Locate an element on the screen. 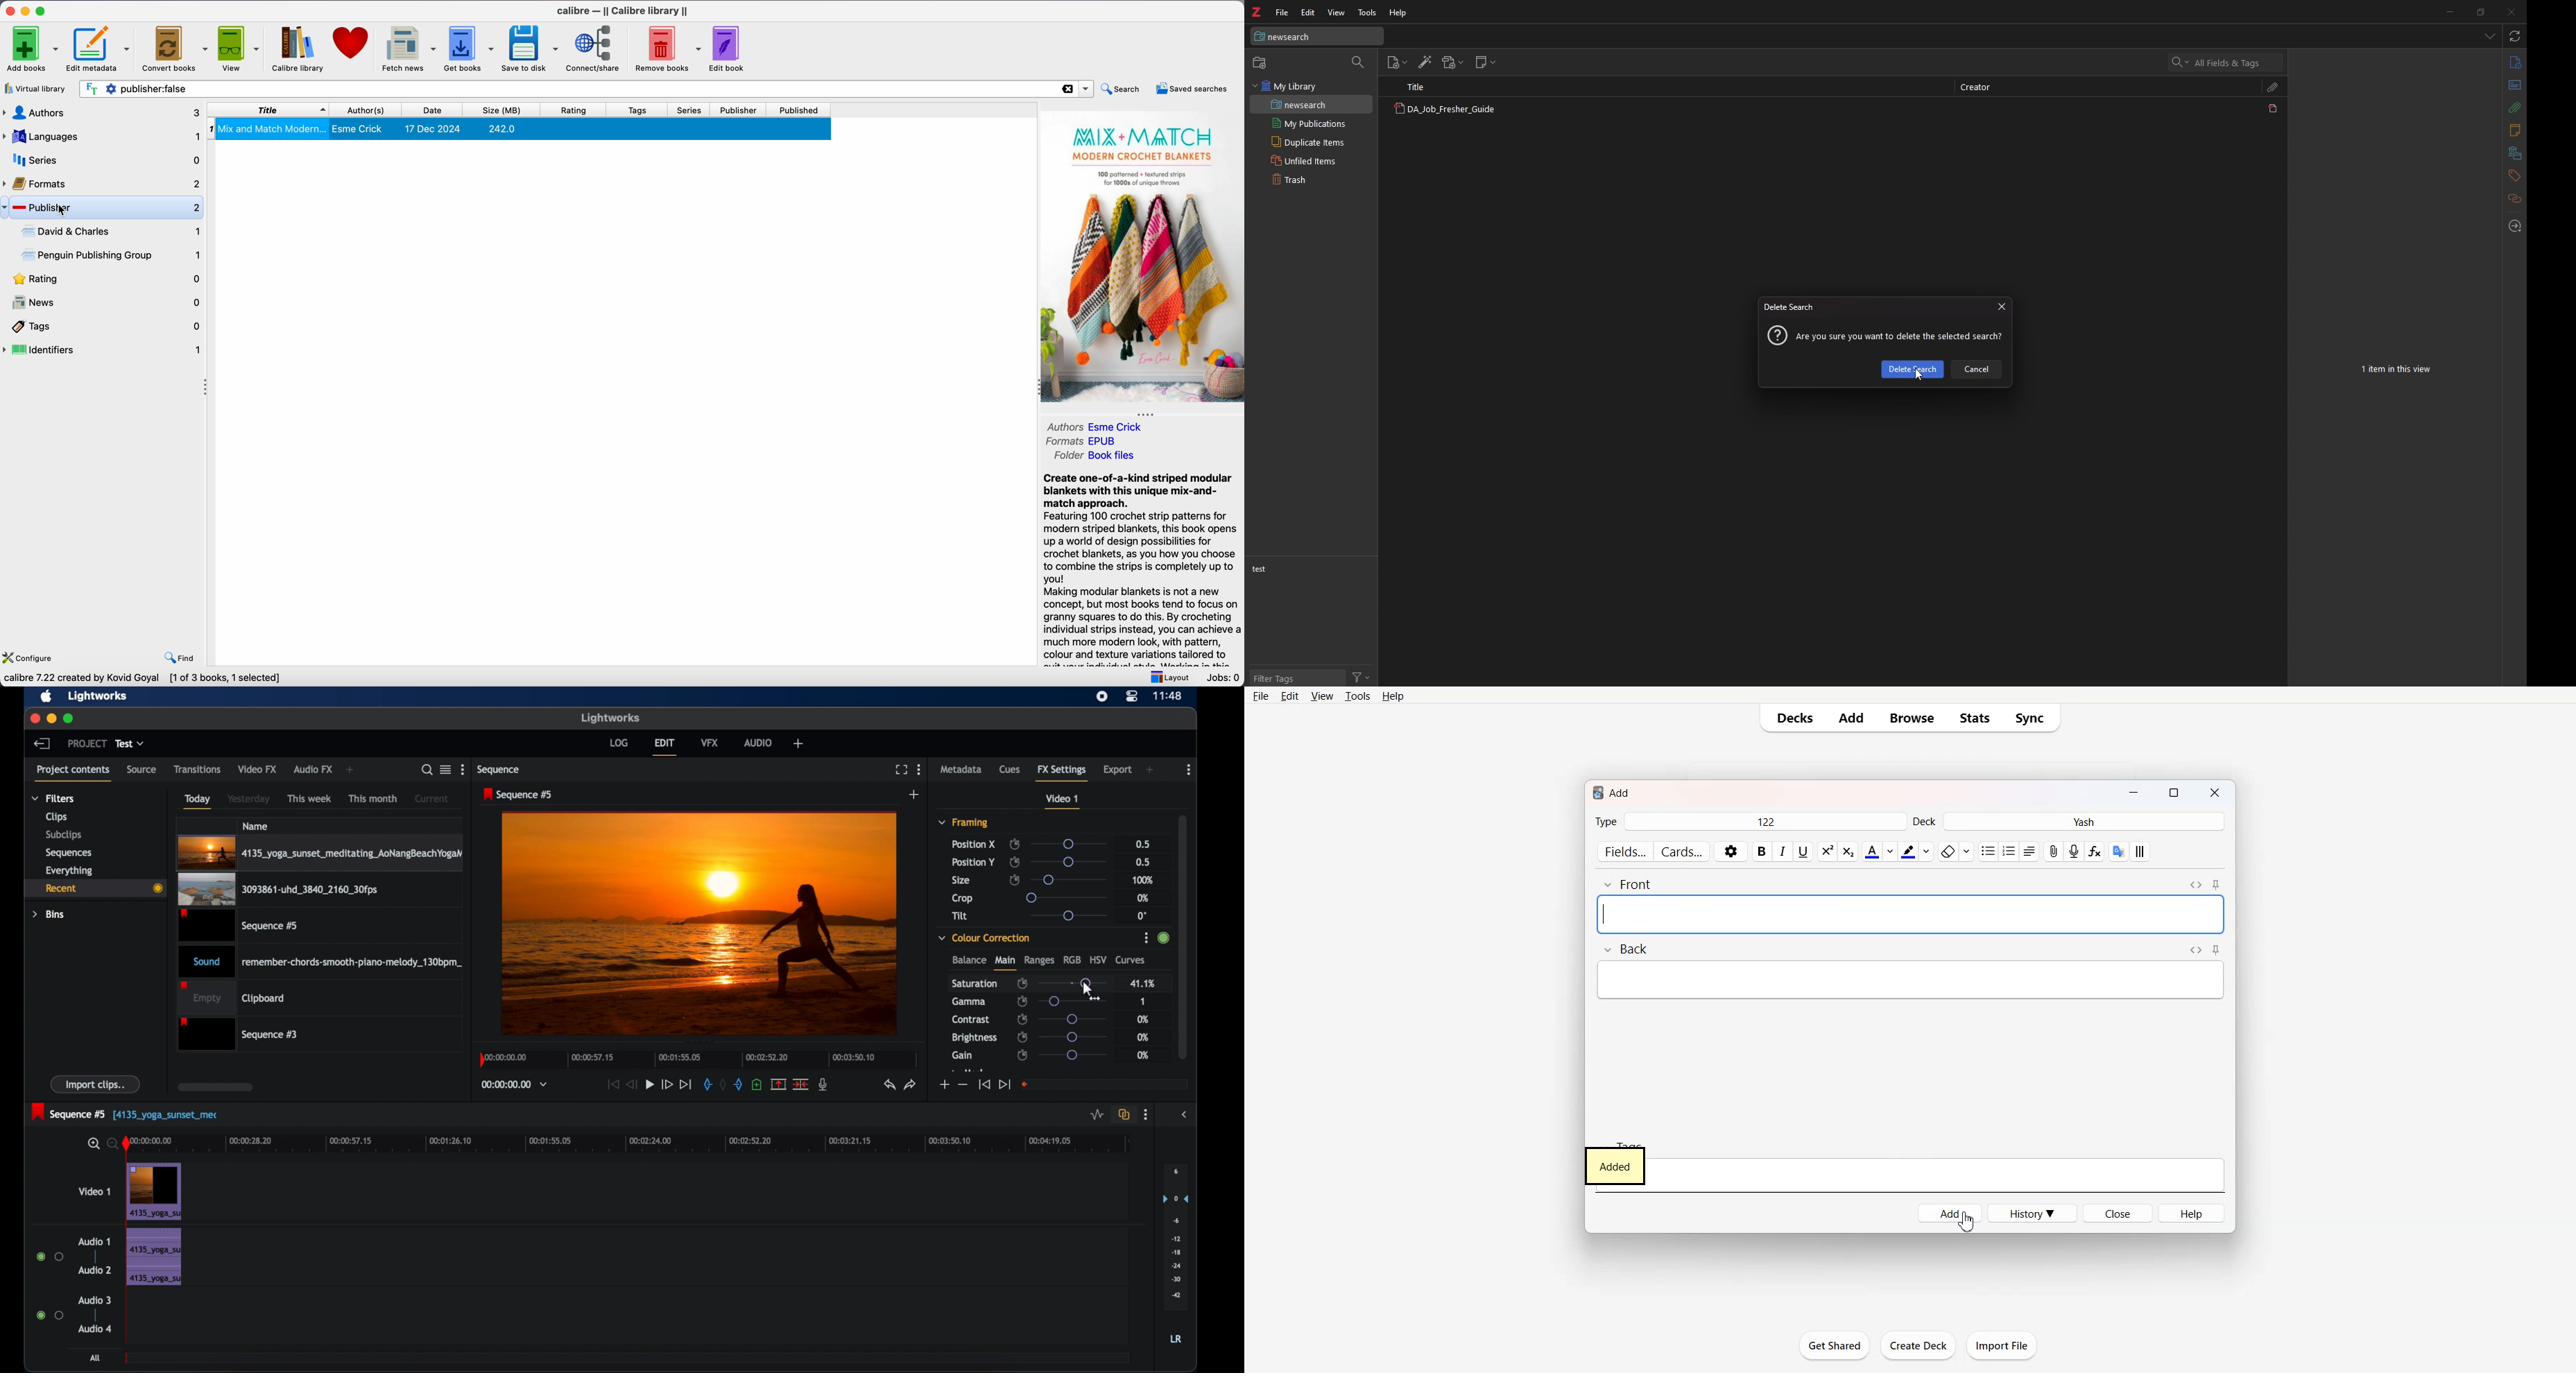 The width and height of the screenshot is (2576, 1400). Equations is located at coordinates (2095, 852).